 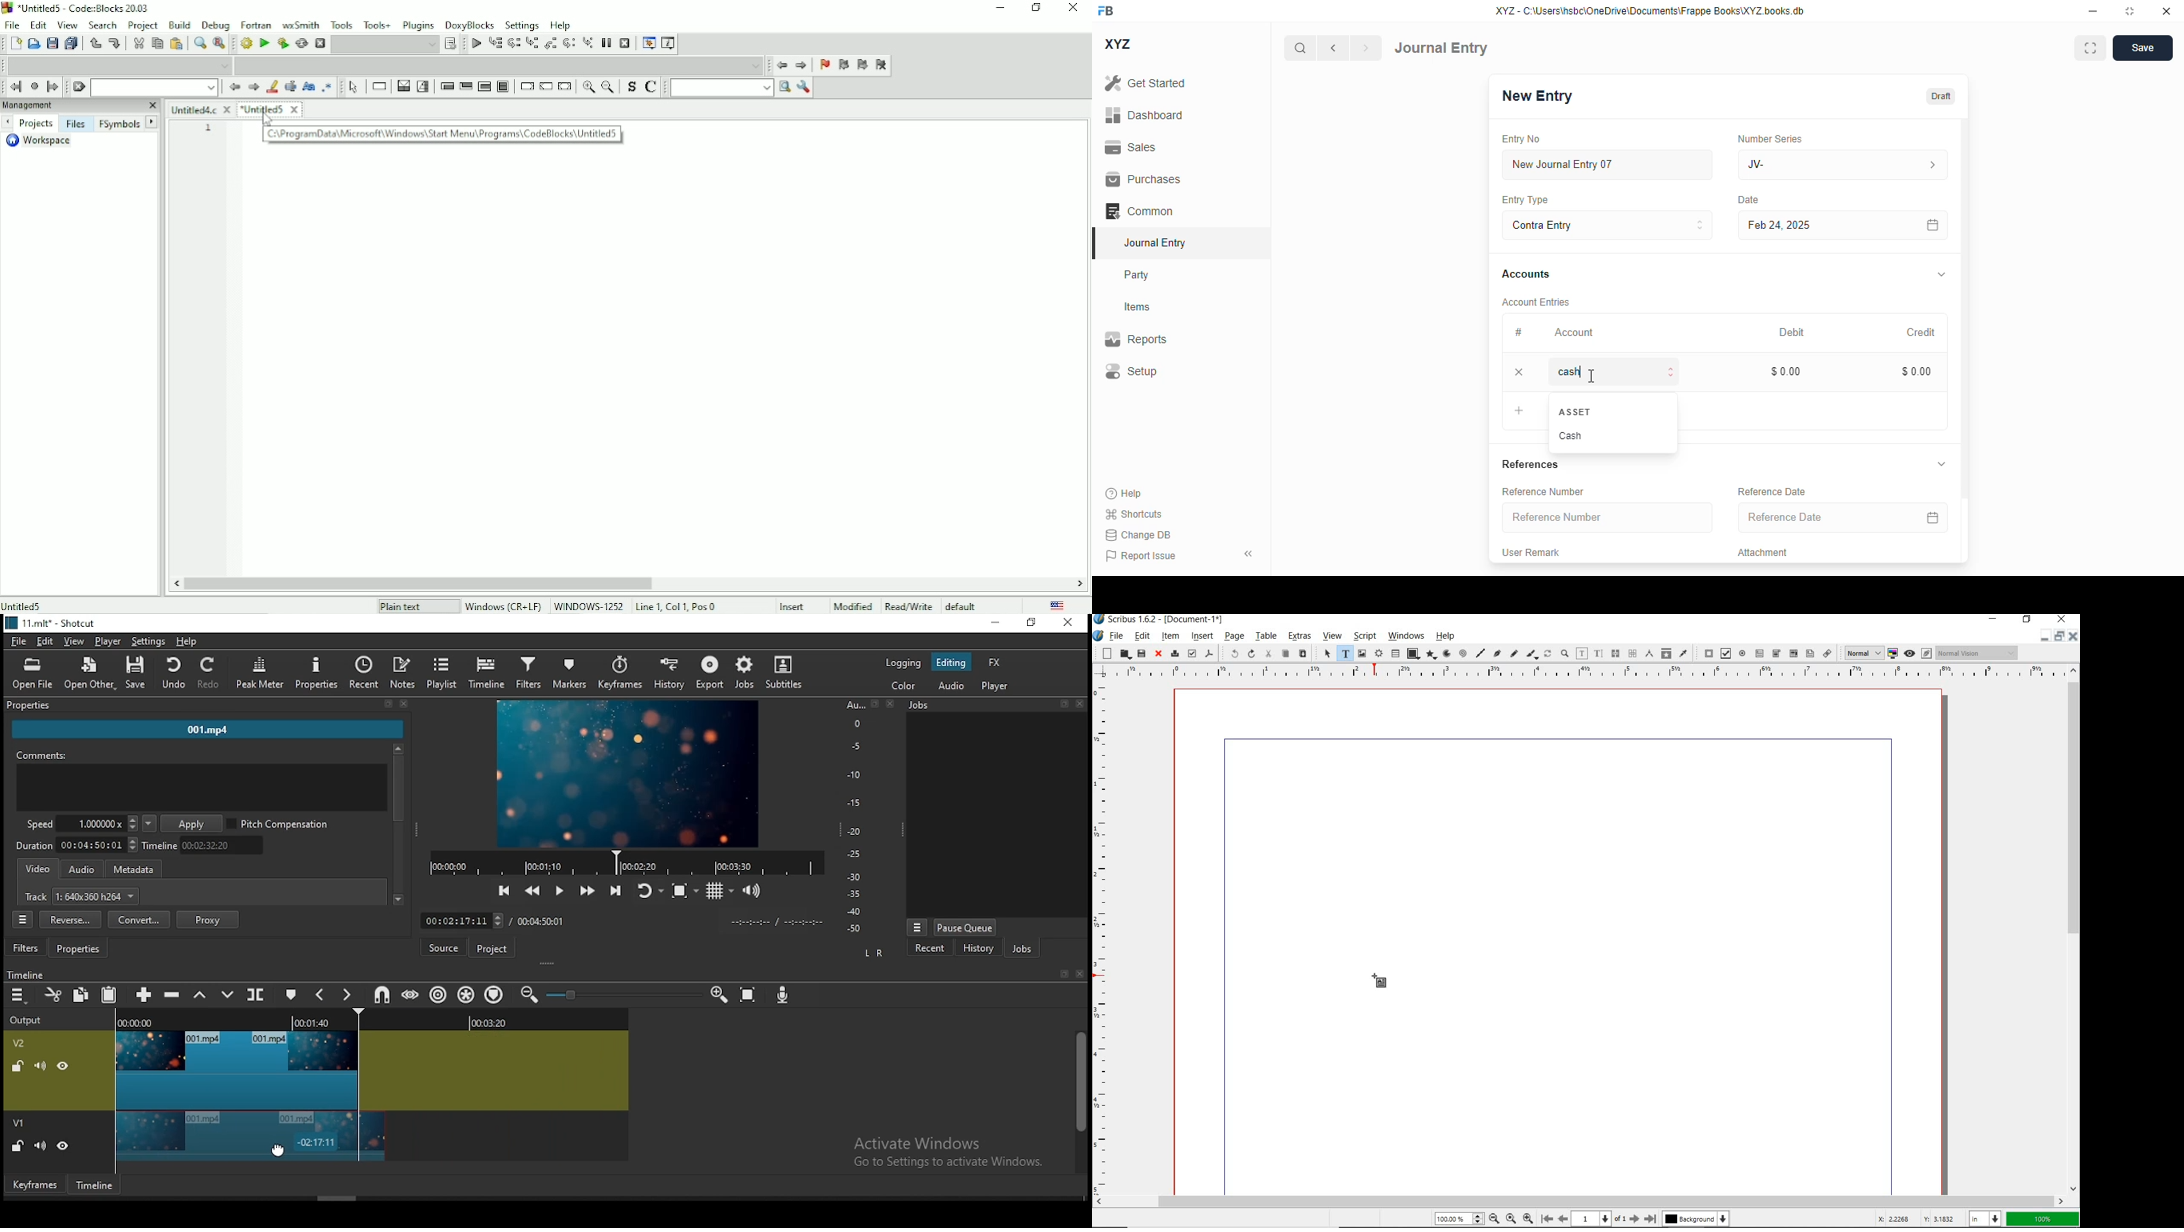 What do you see at coordinates (1141, 556) in the screenshot?
I see `report issue` at bounding box center [1141, 556].